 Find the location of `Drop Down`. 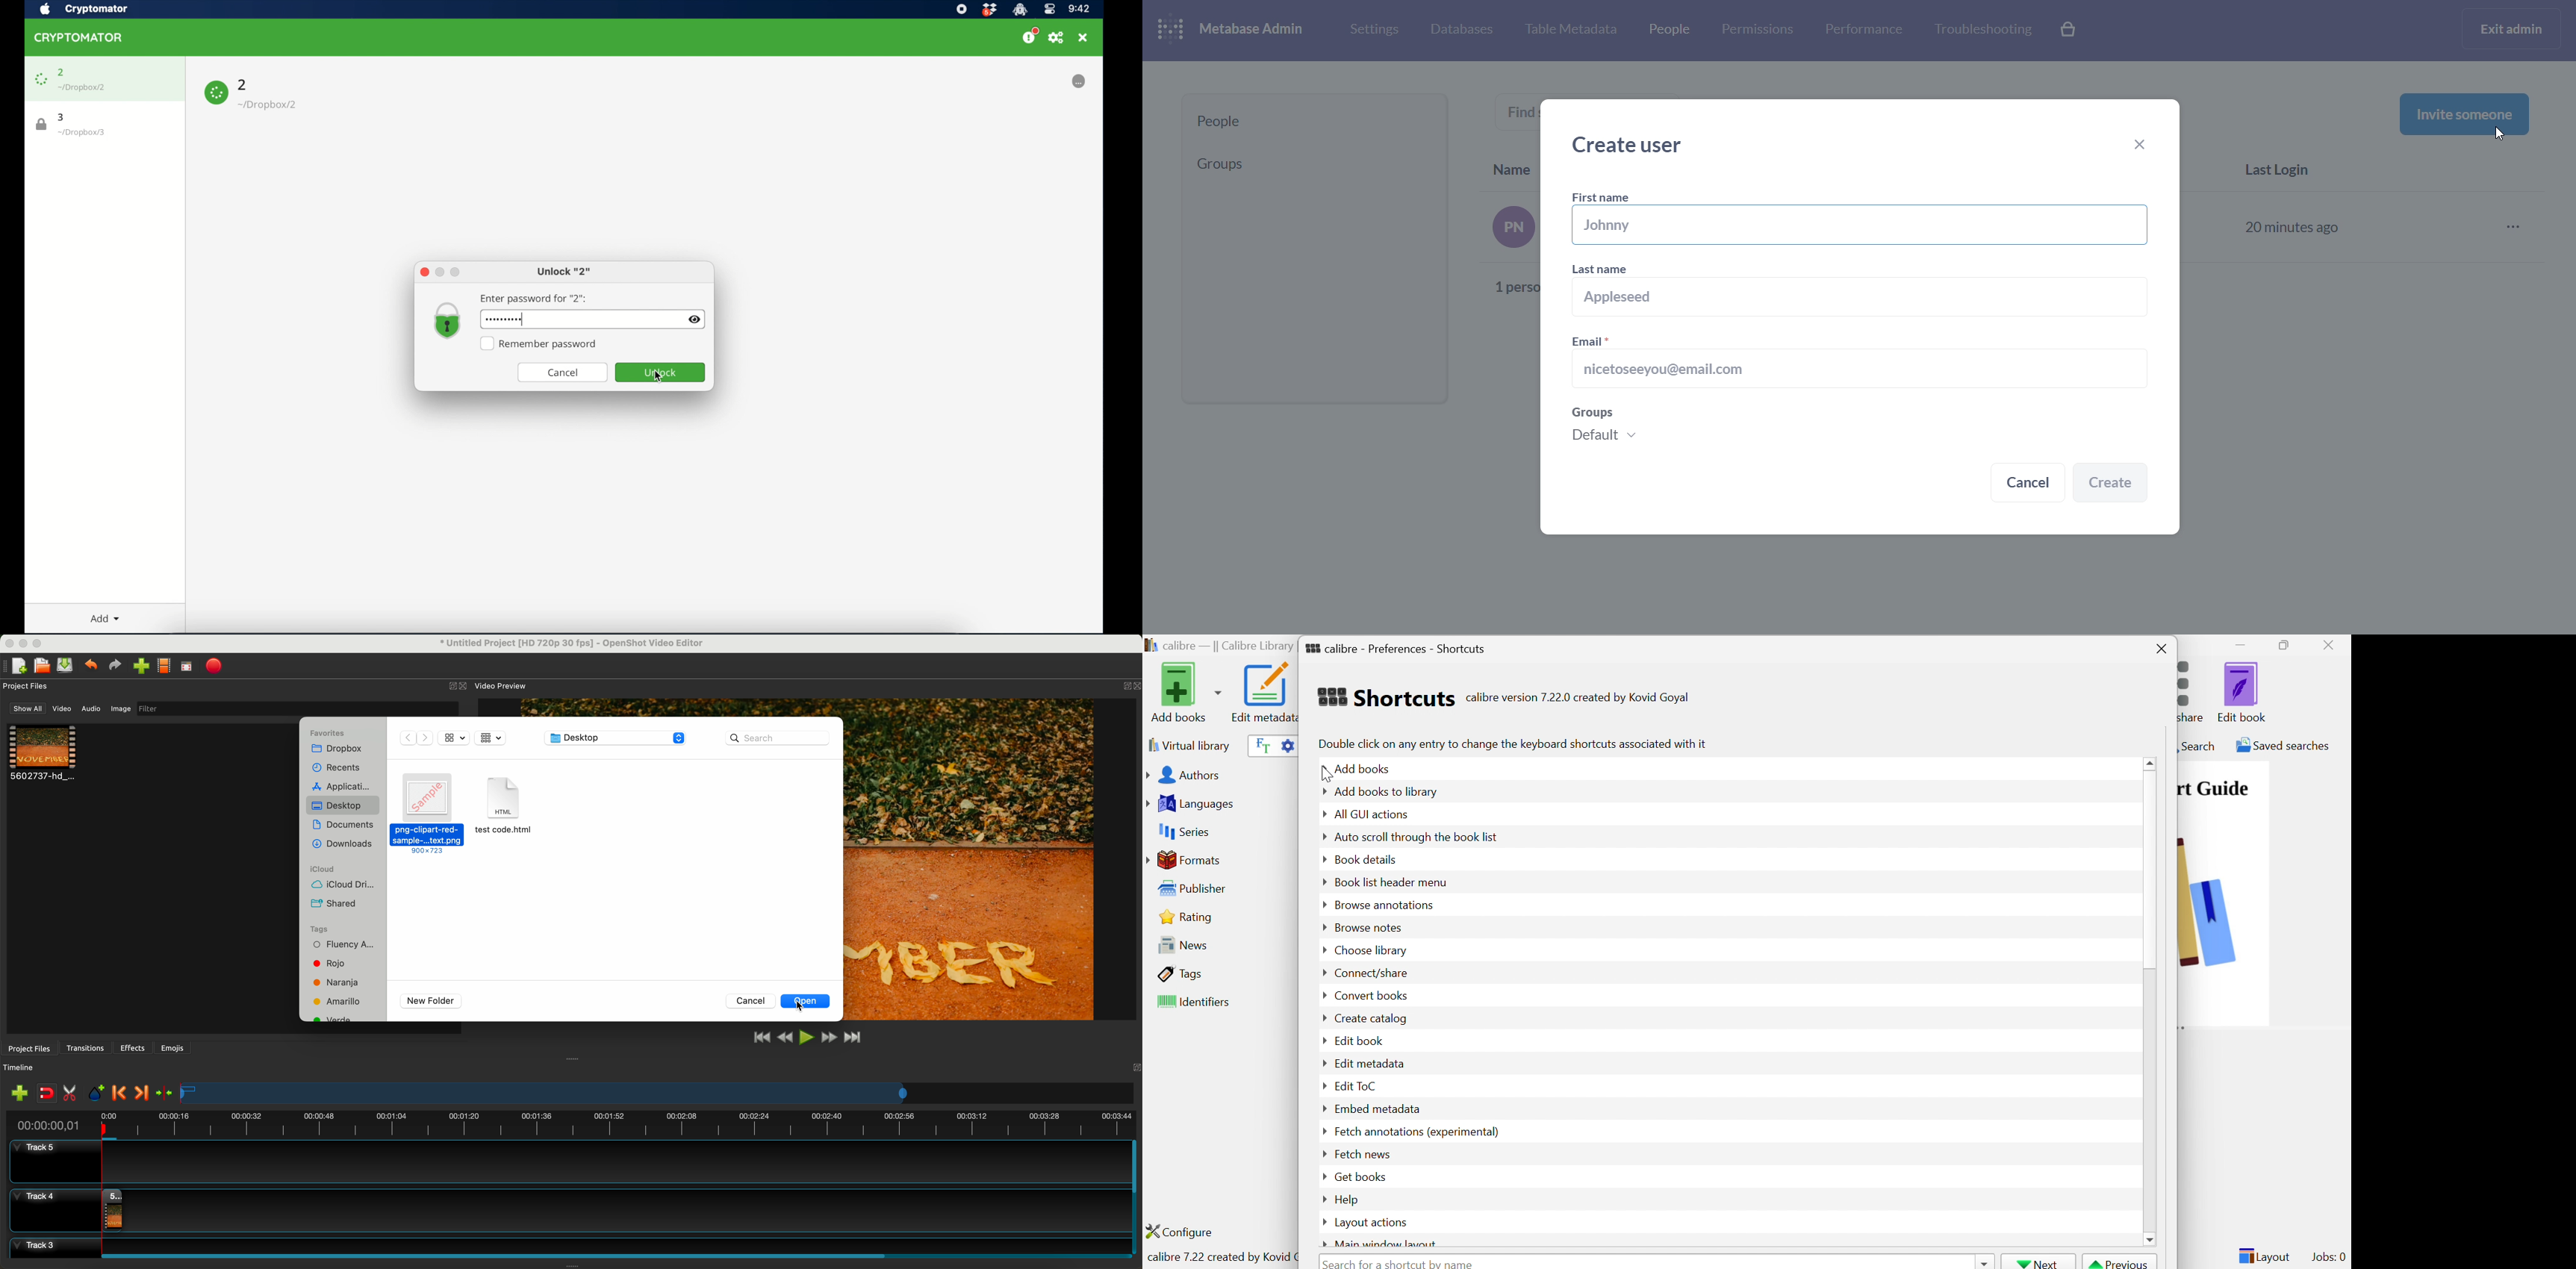

Drop Down is located at coordinates (1321, 837).